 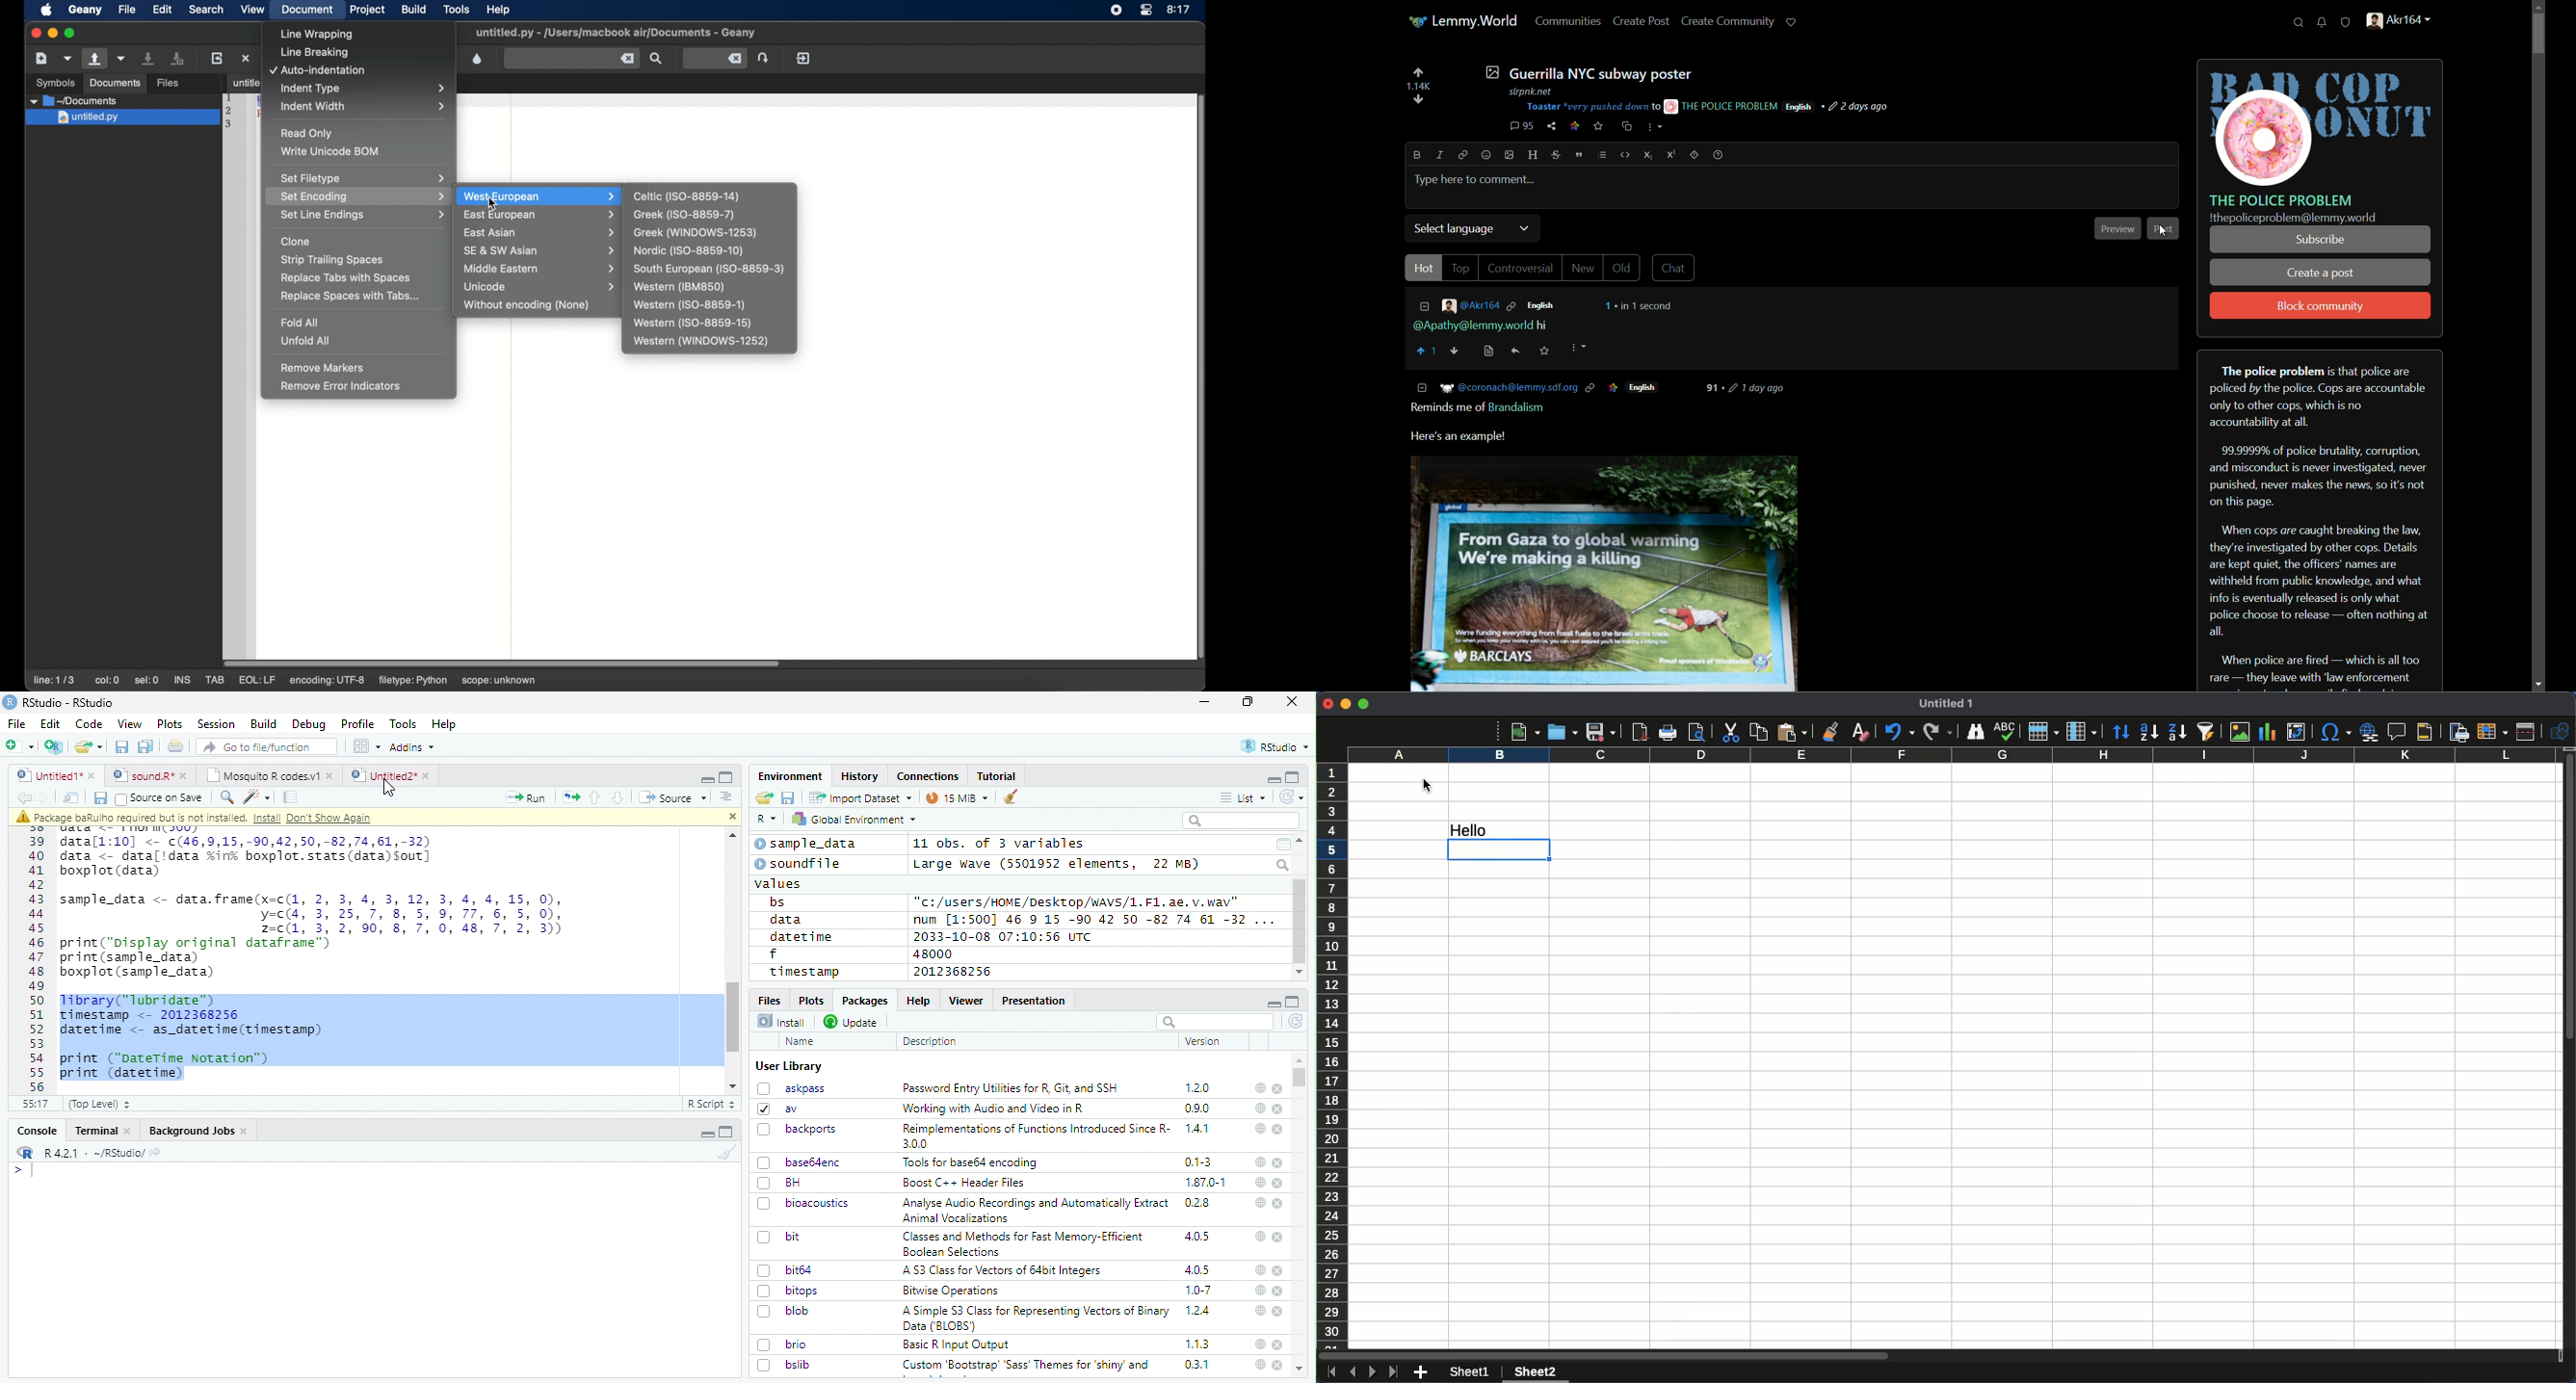 I want to click on Name, so click(x=802, y=1042).